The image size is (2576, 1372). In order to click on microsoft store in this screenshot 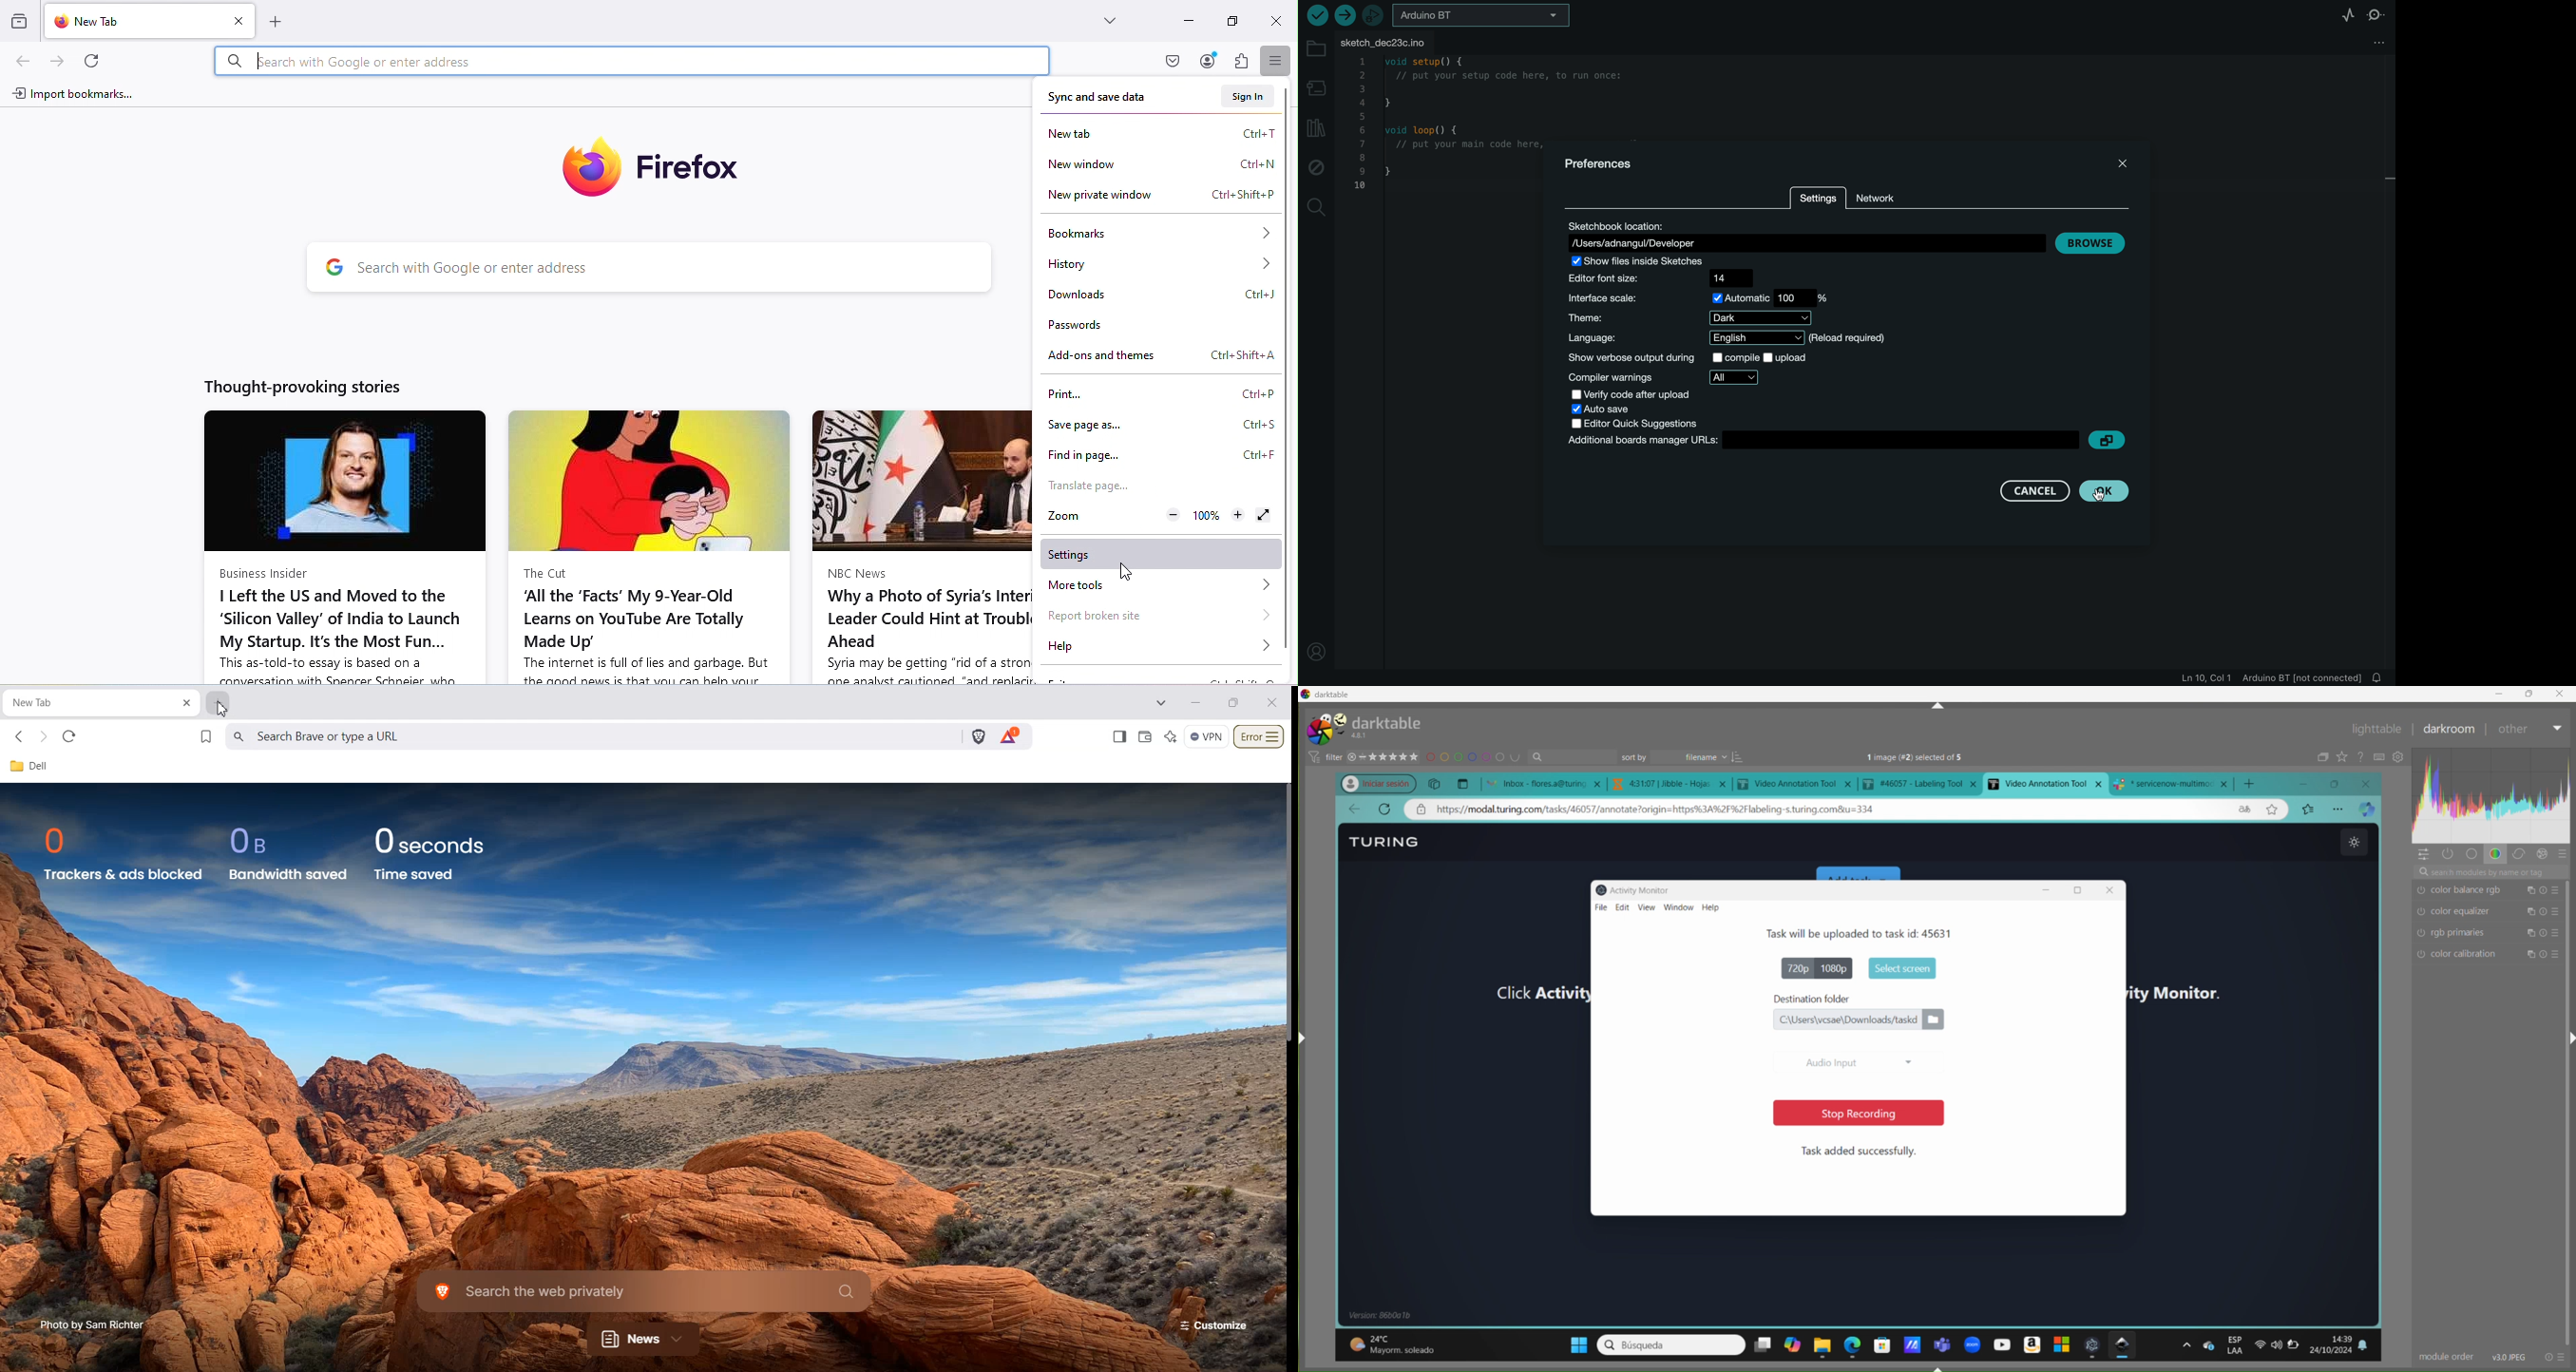, I will do `click(1882, 1343)`.